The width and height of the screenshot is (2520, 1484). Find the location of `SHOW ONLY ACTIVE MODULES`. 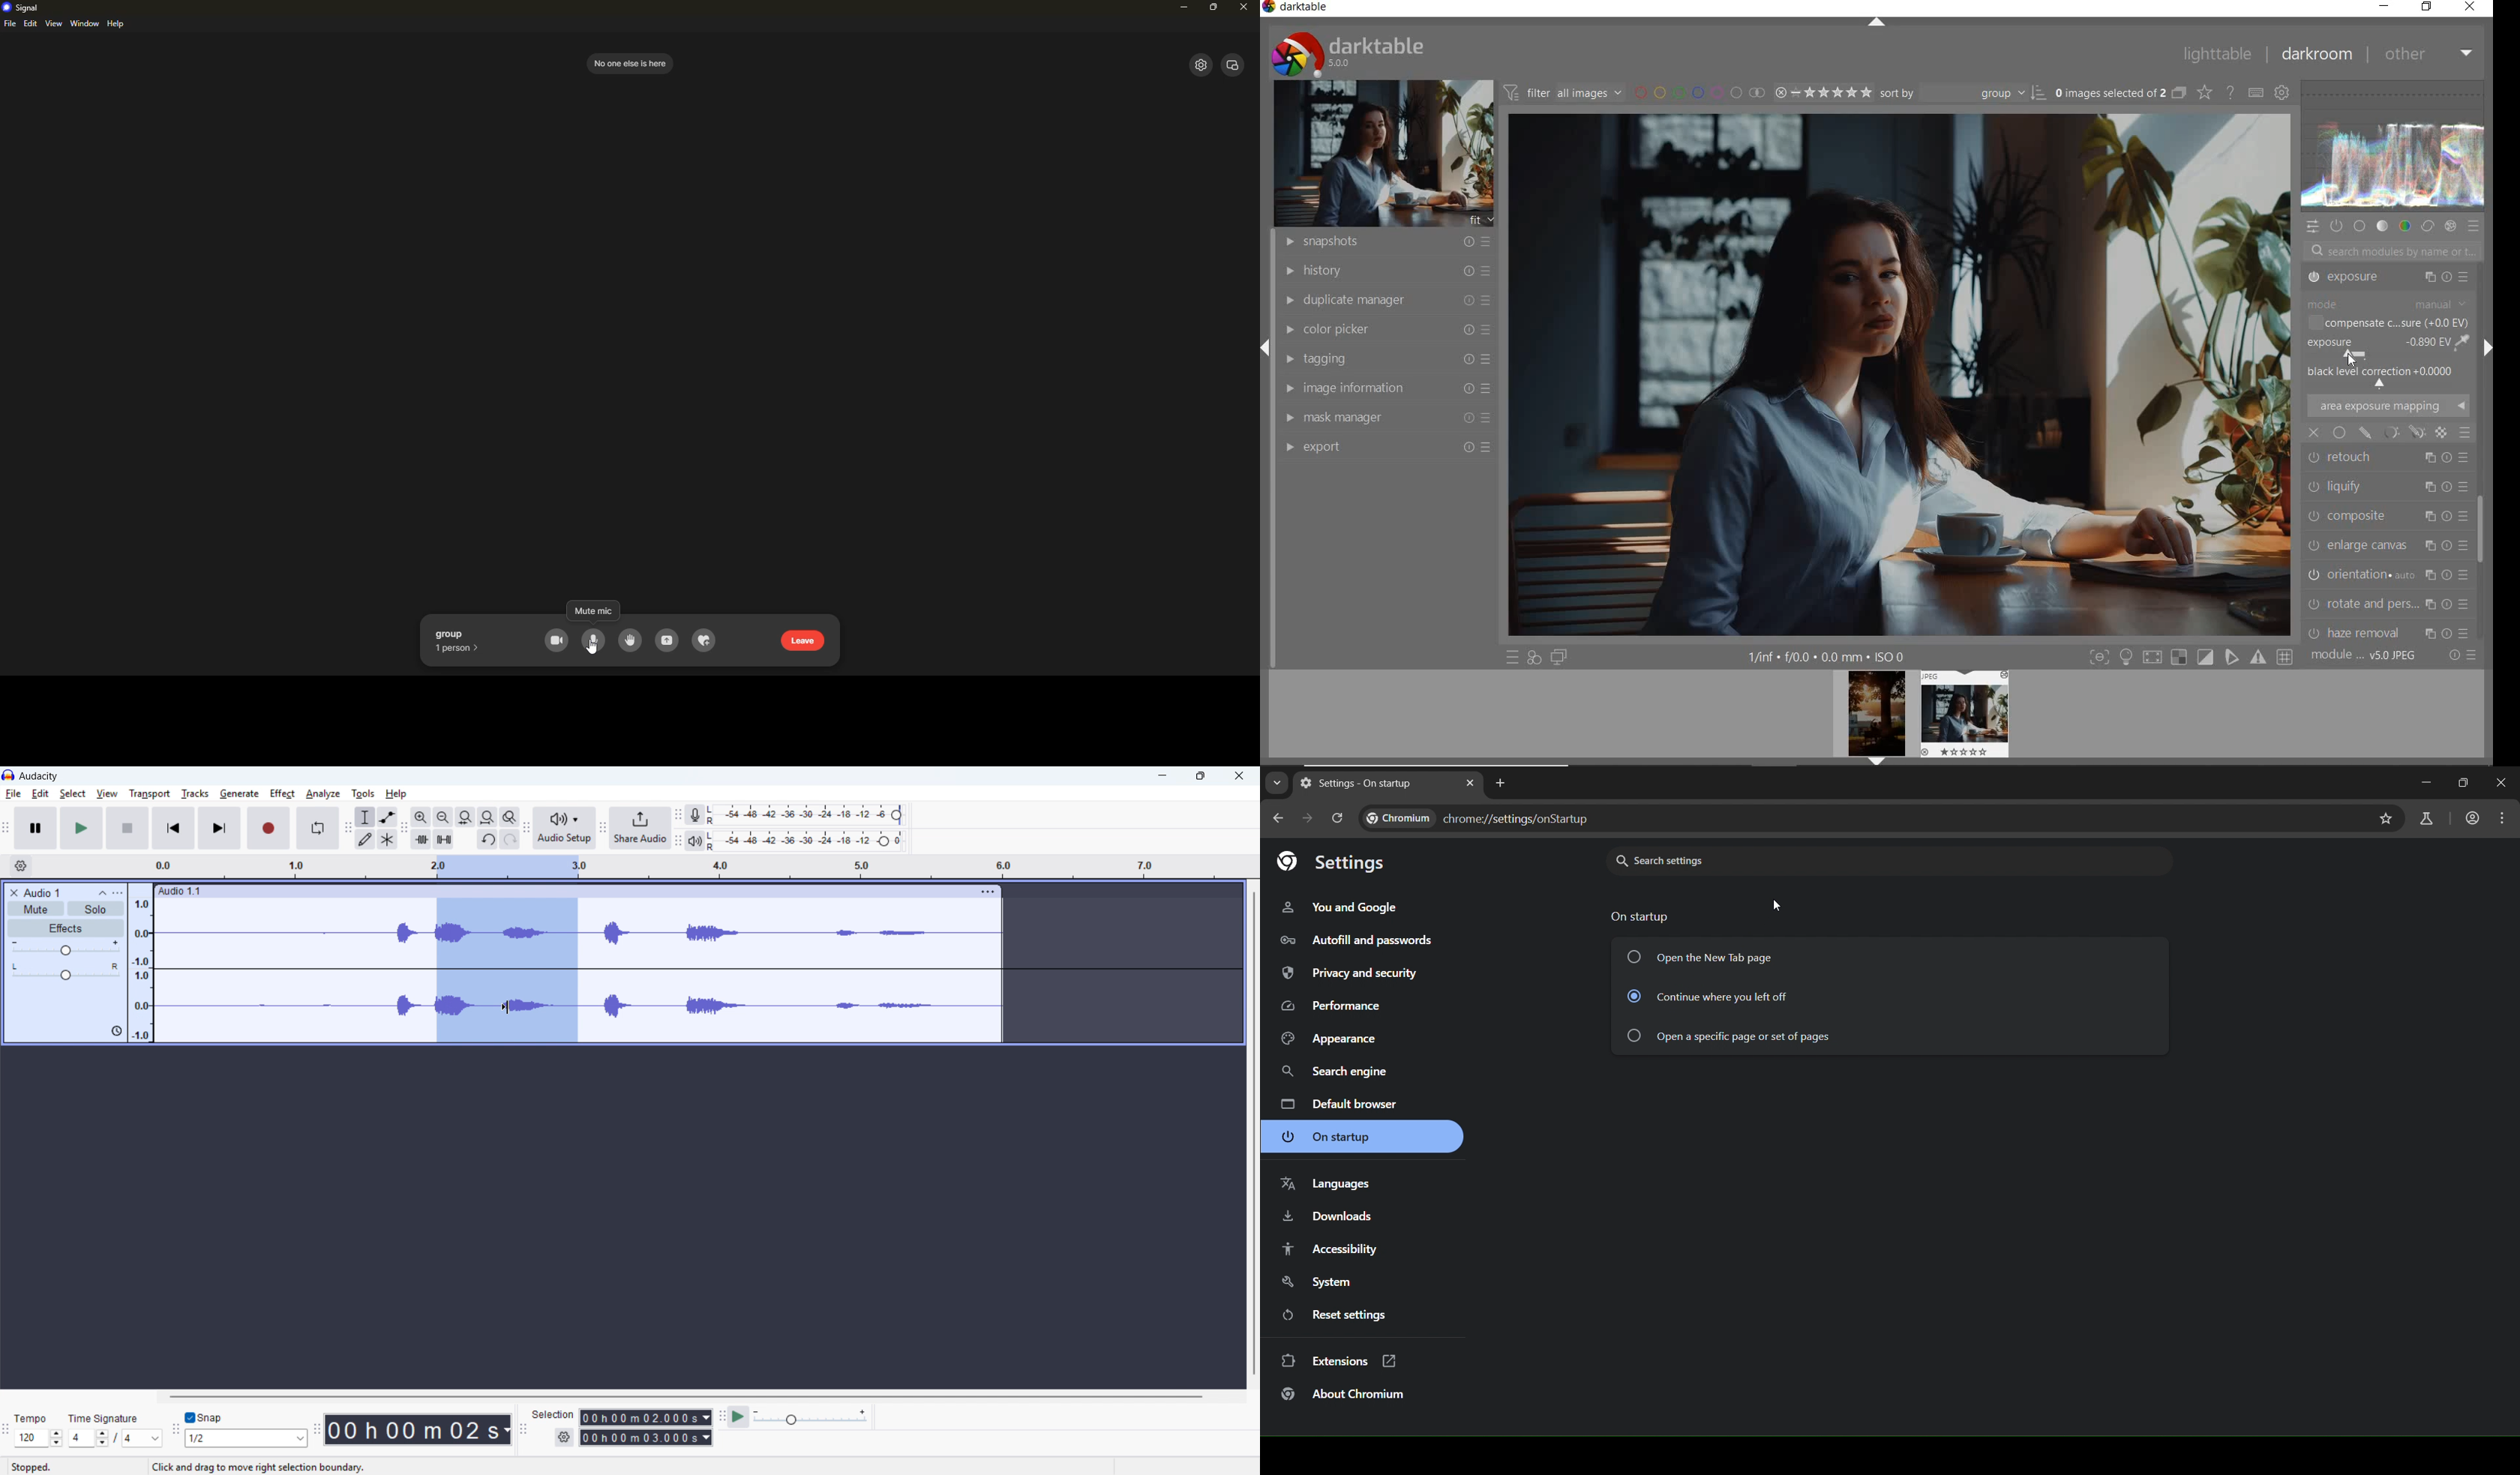

SHOW ONLY ACTIVE MODULES is located at coordinates (2336, 227).